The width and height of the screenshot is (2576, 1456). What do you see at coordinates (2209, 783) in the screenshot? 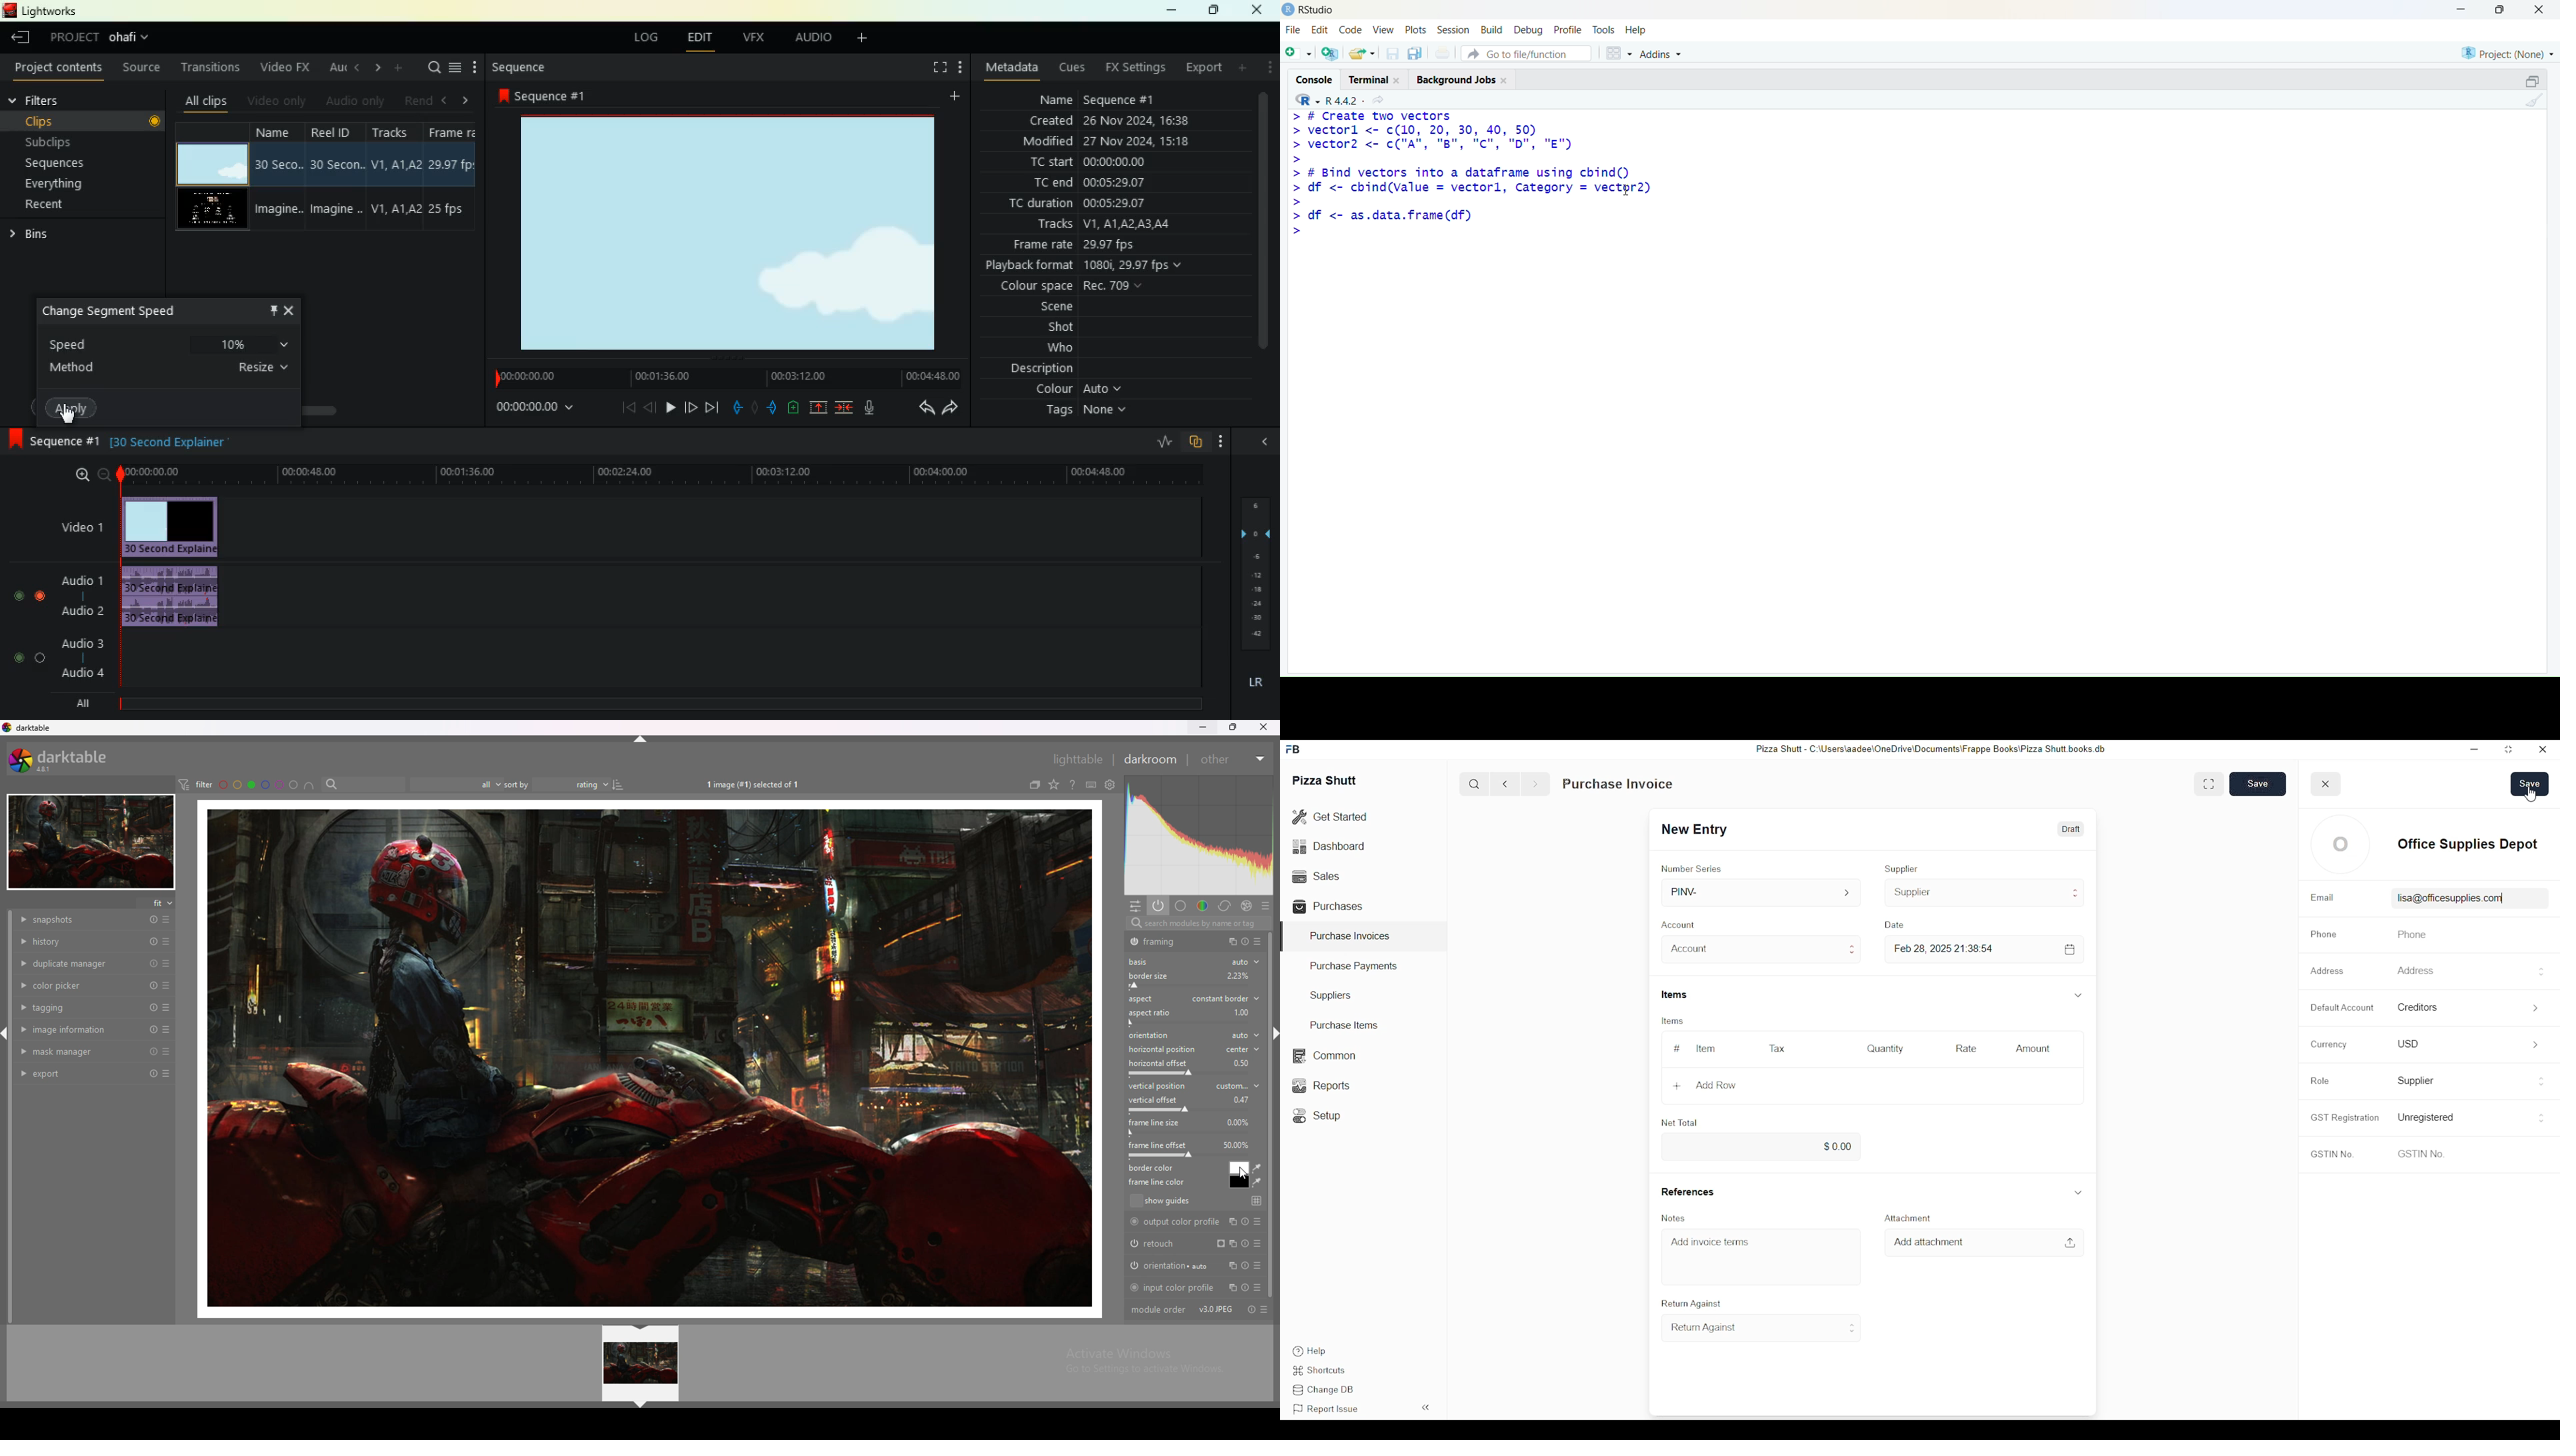
I see `enlarge` at bounding box center [2209, 783].